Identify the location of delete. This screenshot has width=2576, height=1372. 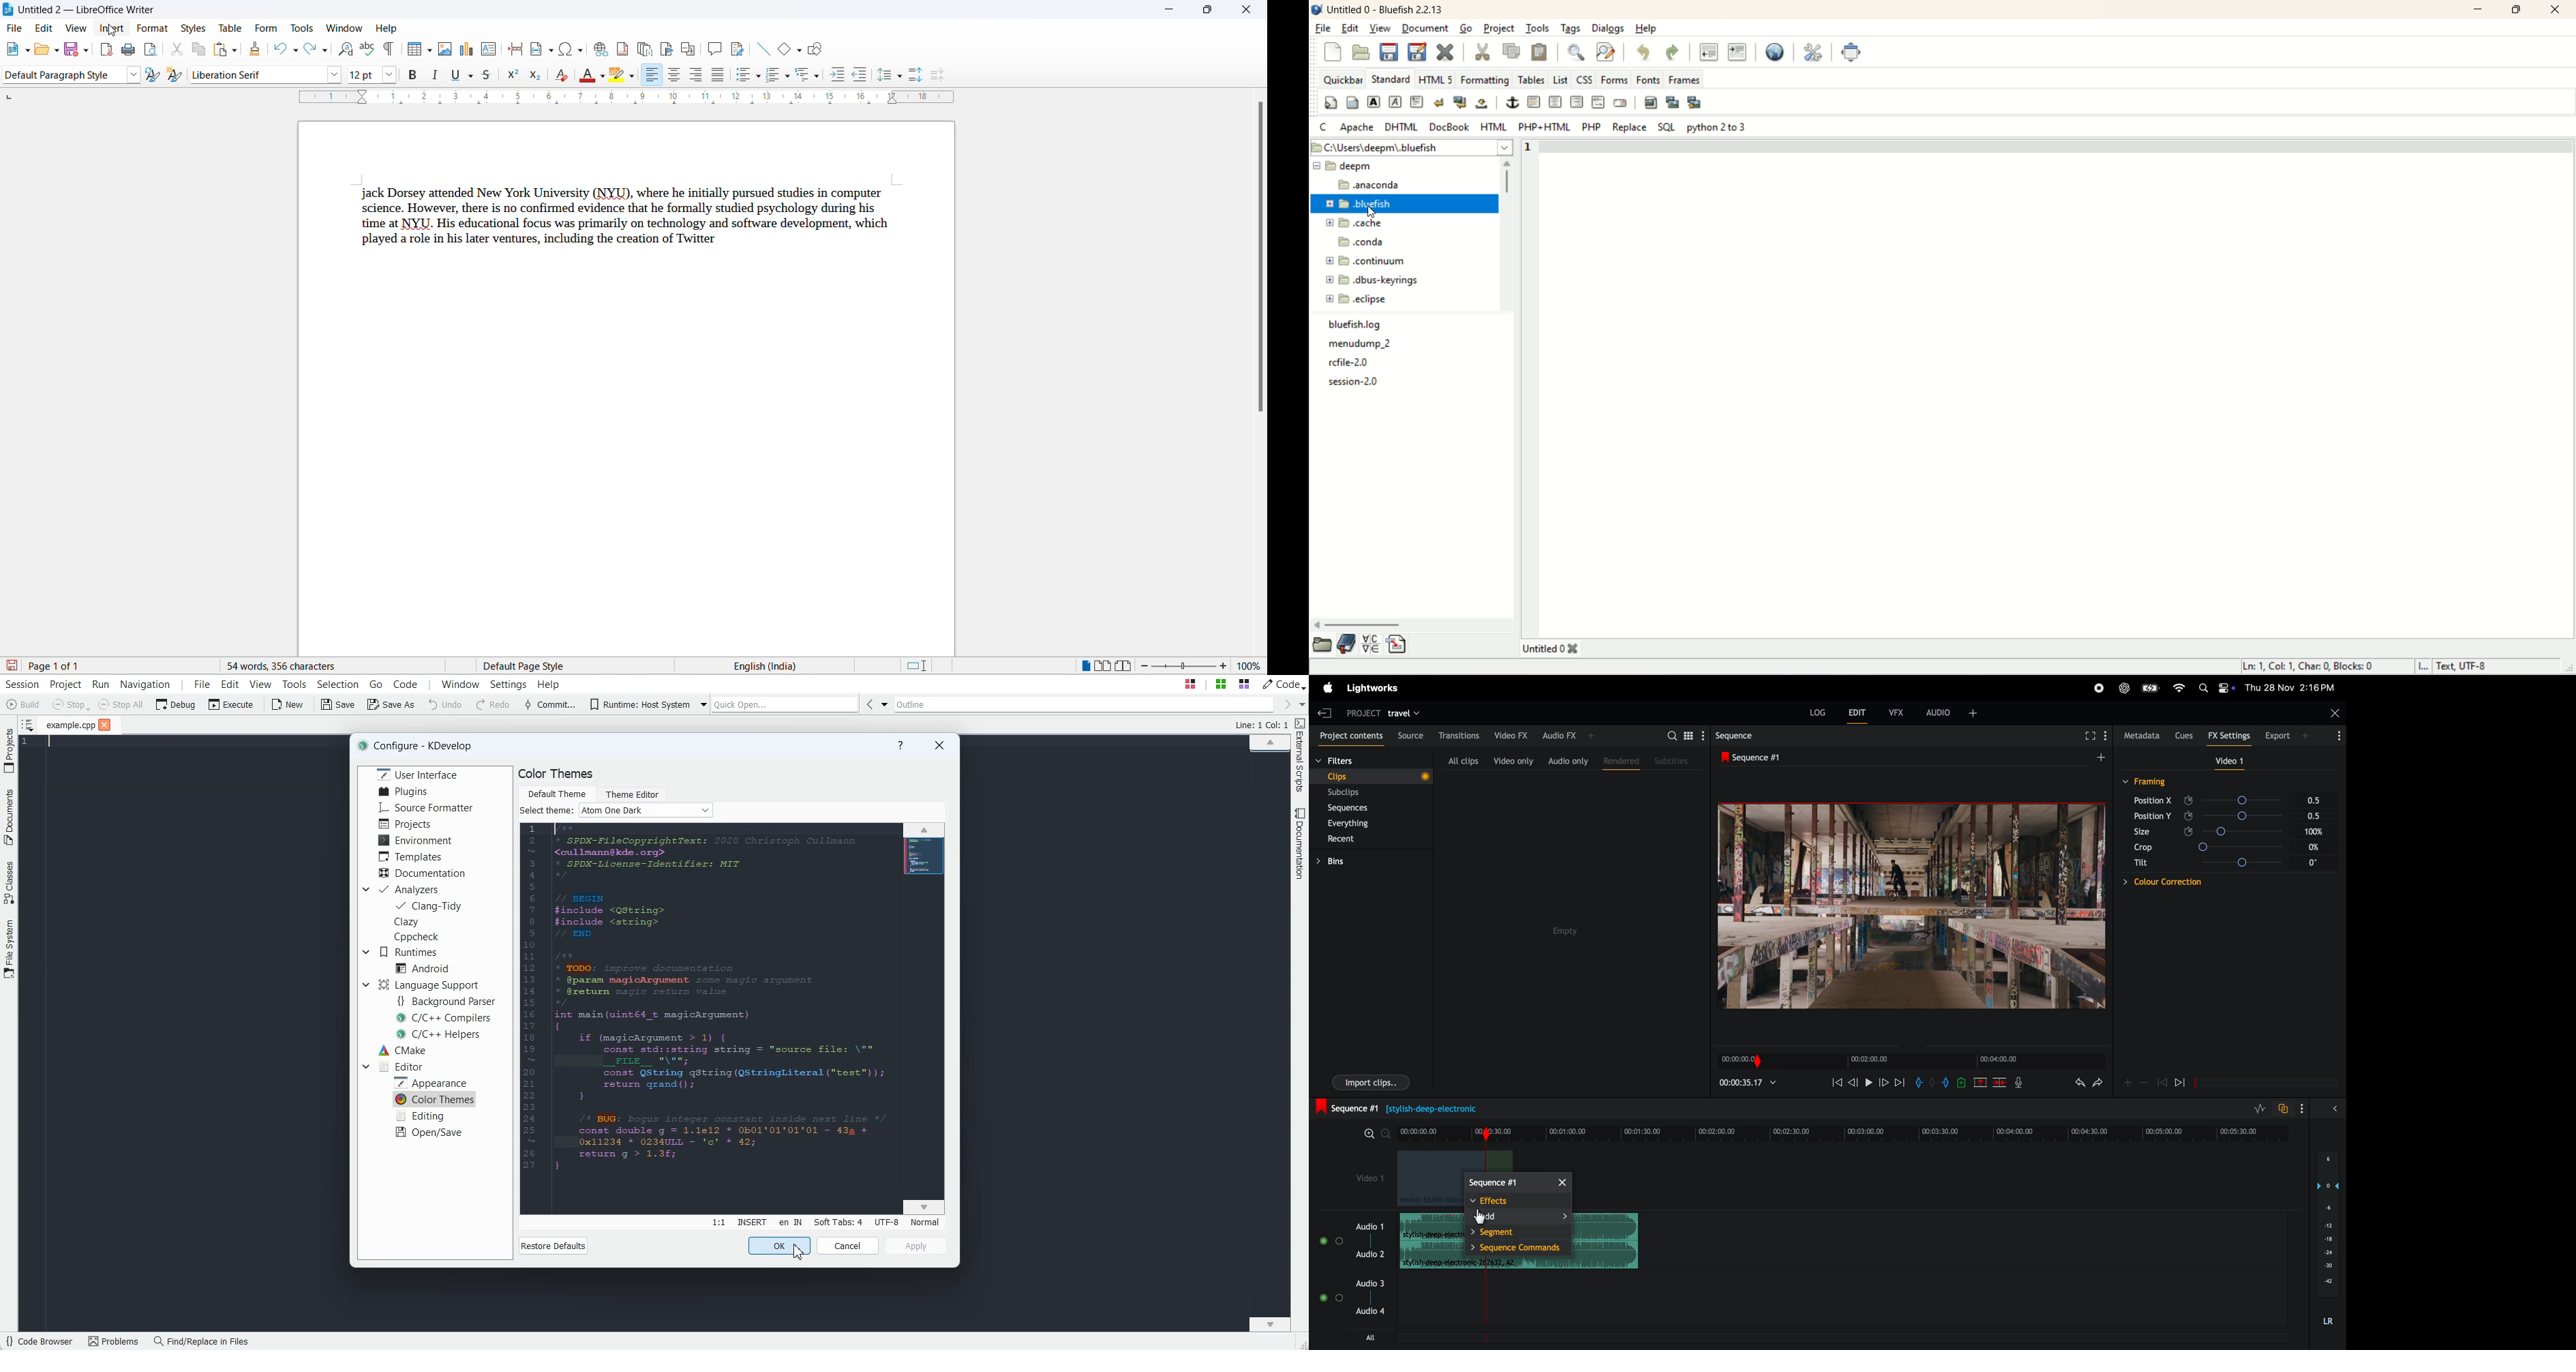
(2000, 1083).